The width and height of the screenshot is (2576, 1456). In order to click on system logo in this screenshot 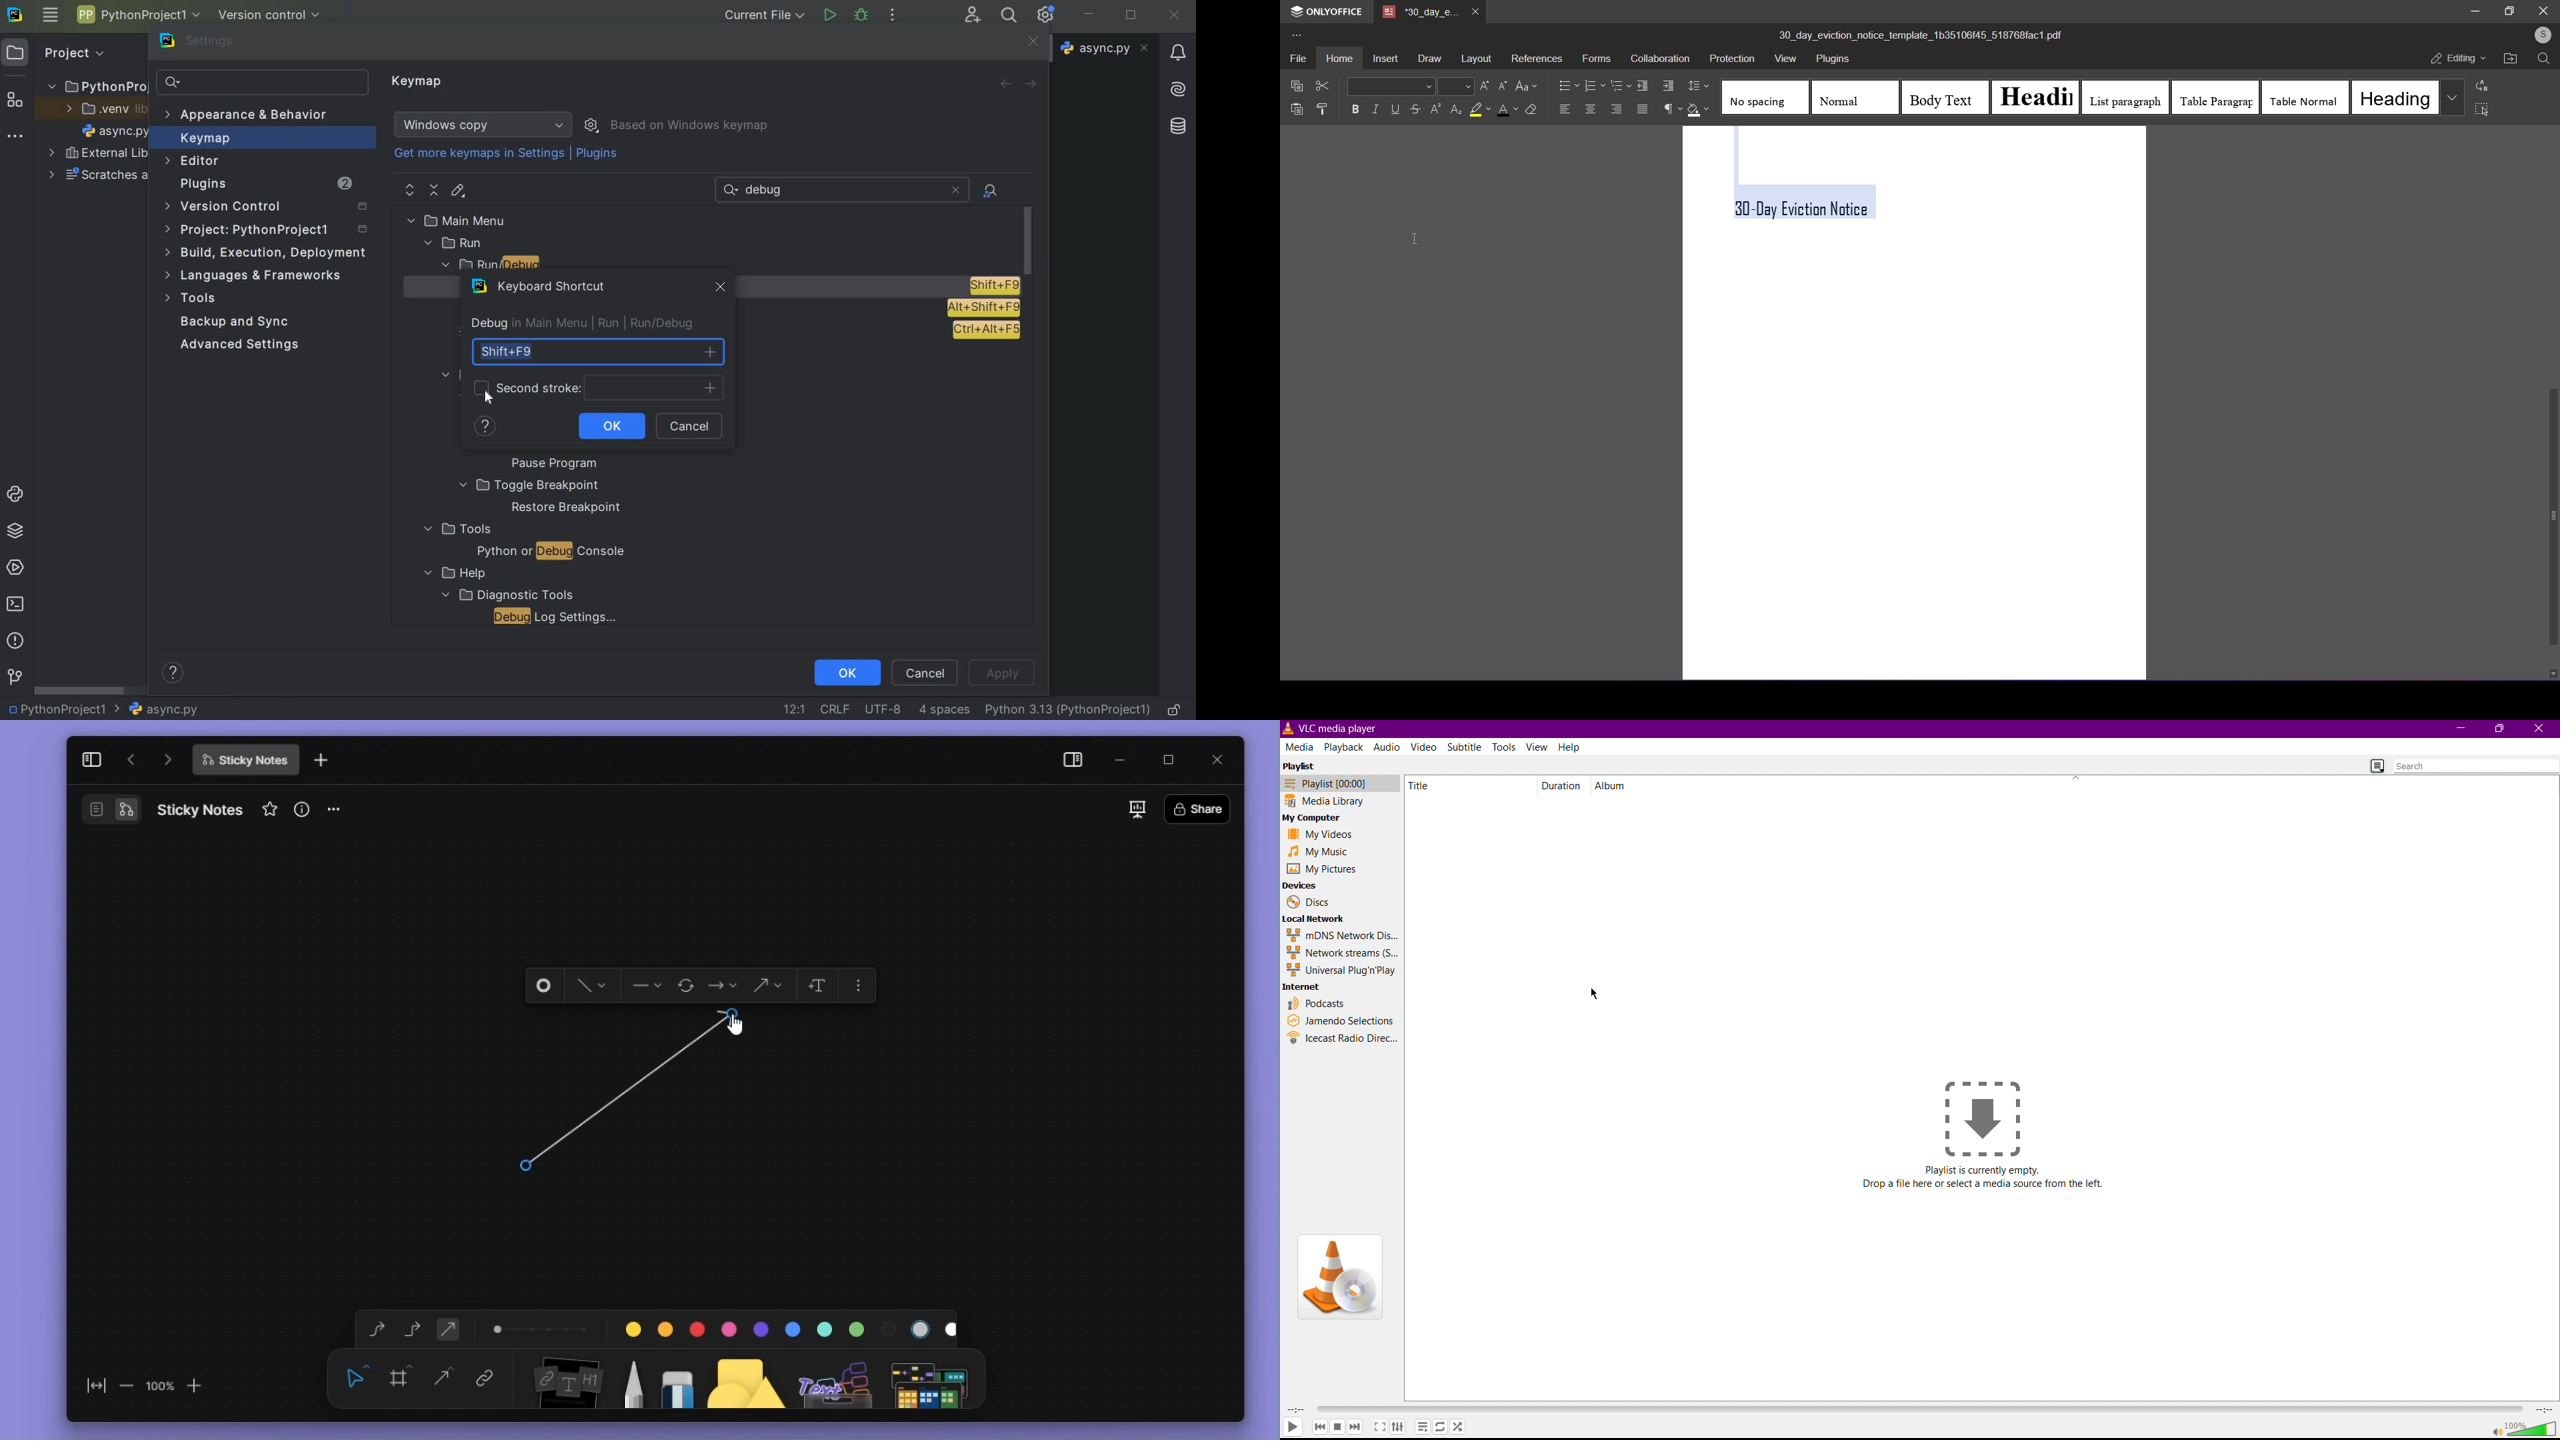, I will do `click(14, 13)`.